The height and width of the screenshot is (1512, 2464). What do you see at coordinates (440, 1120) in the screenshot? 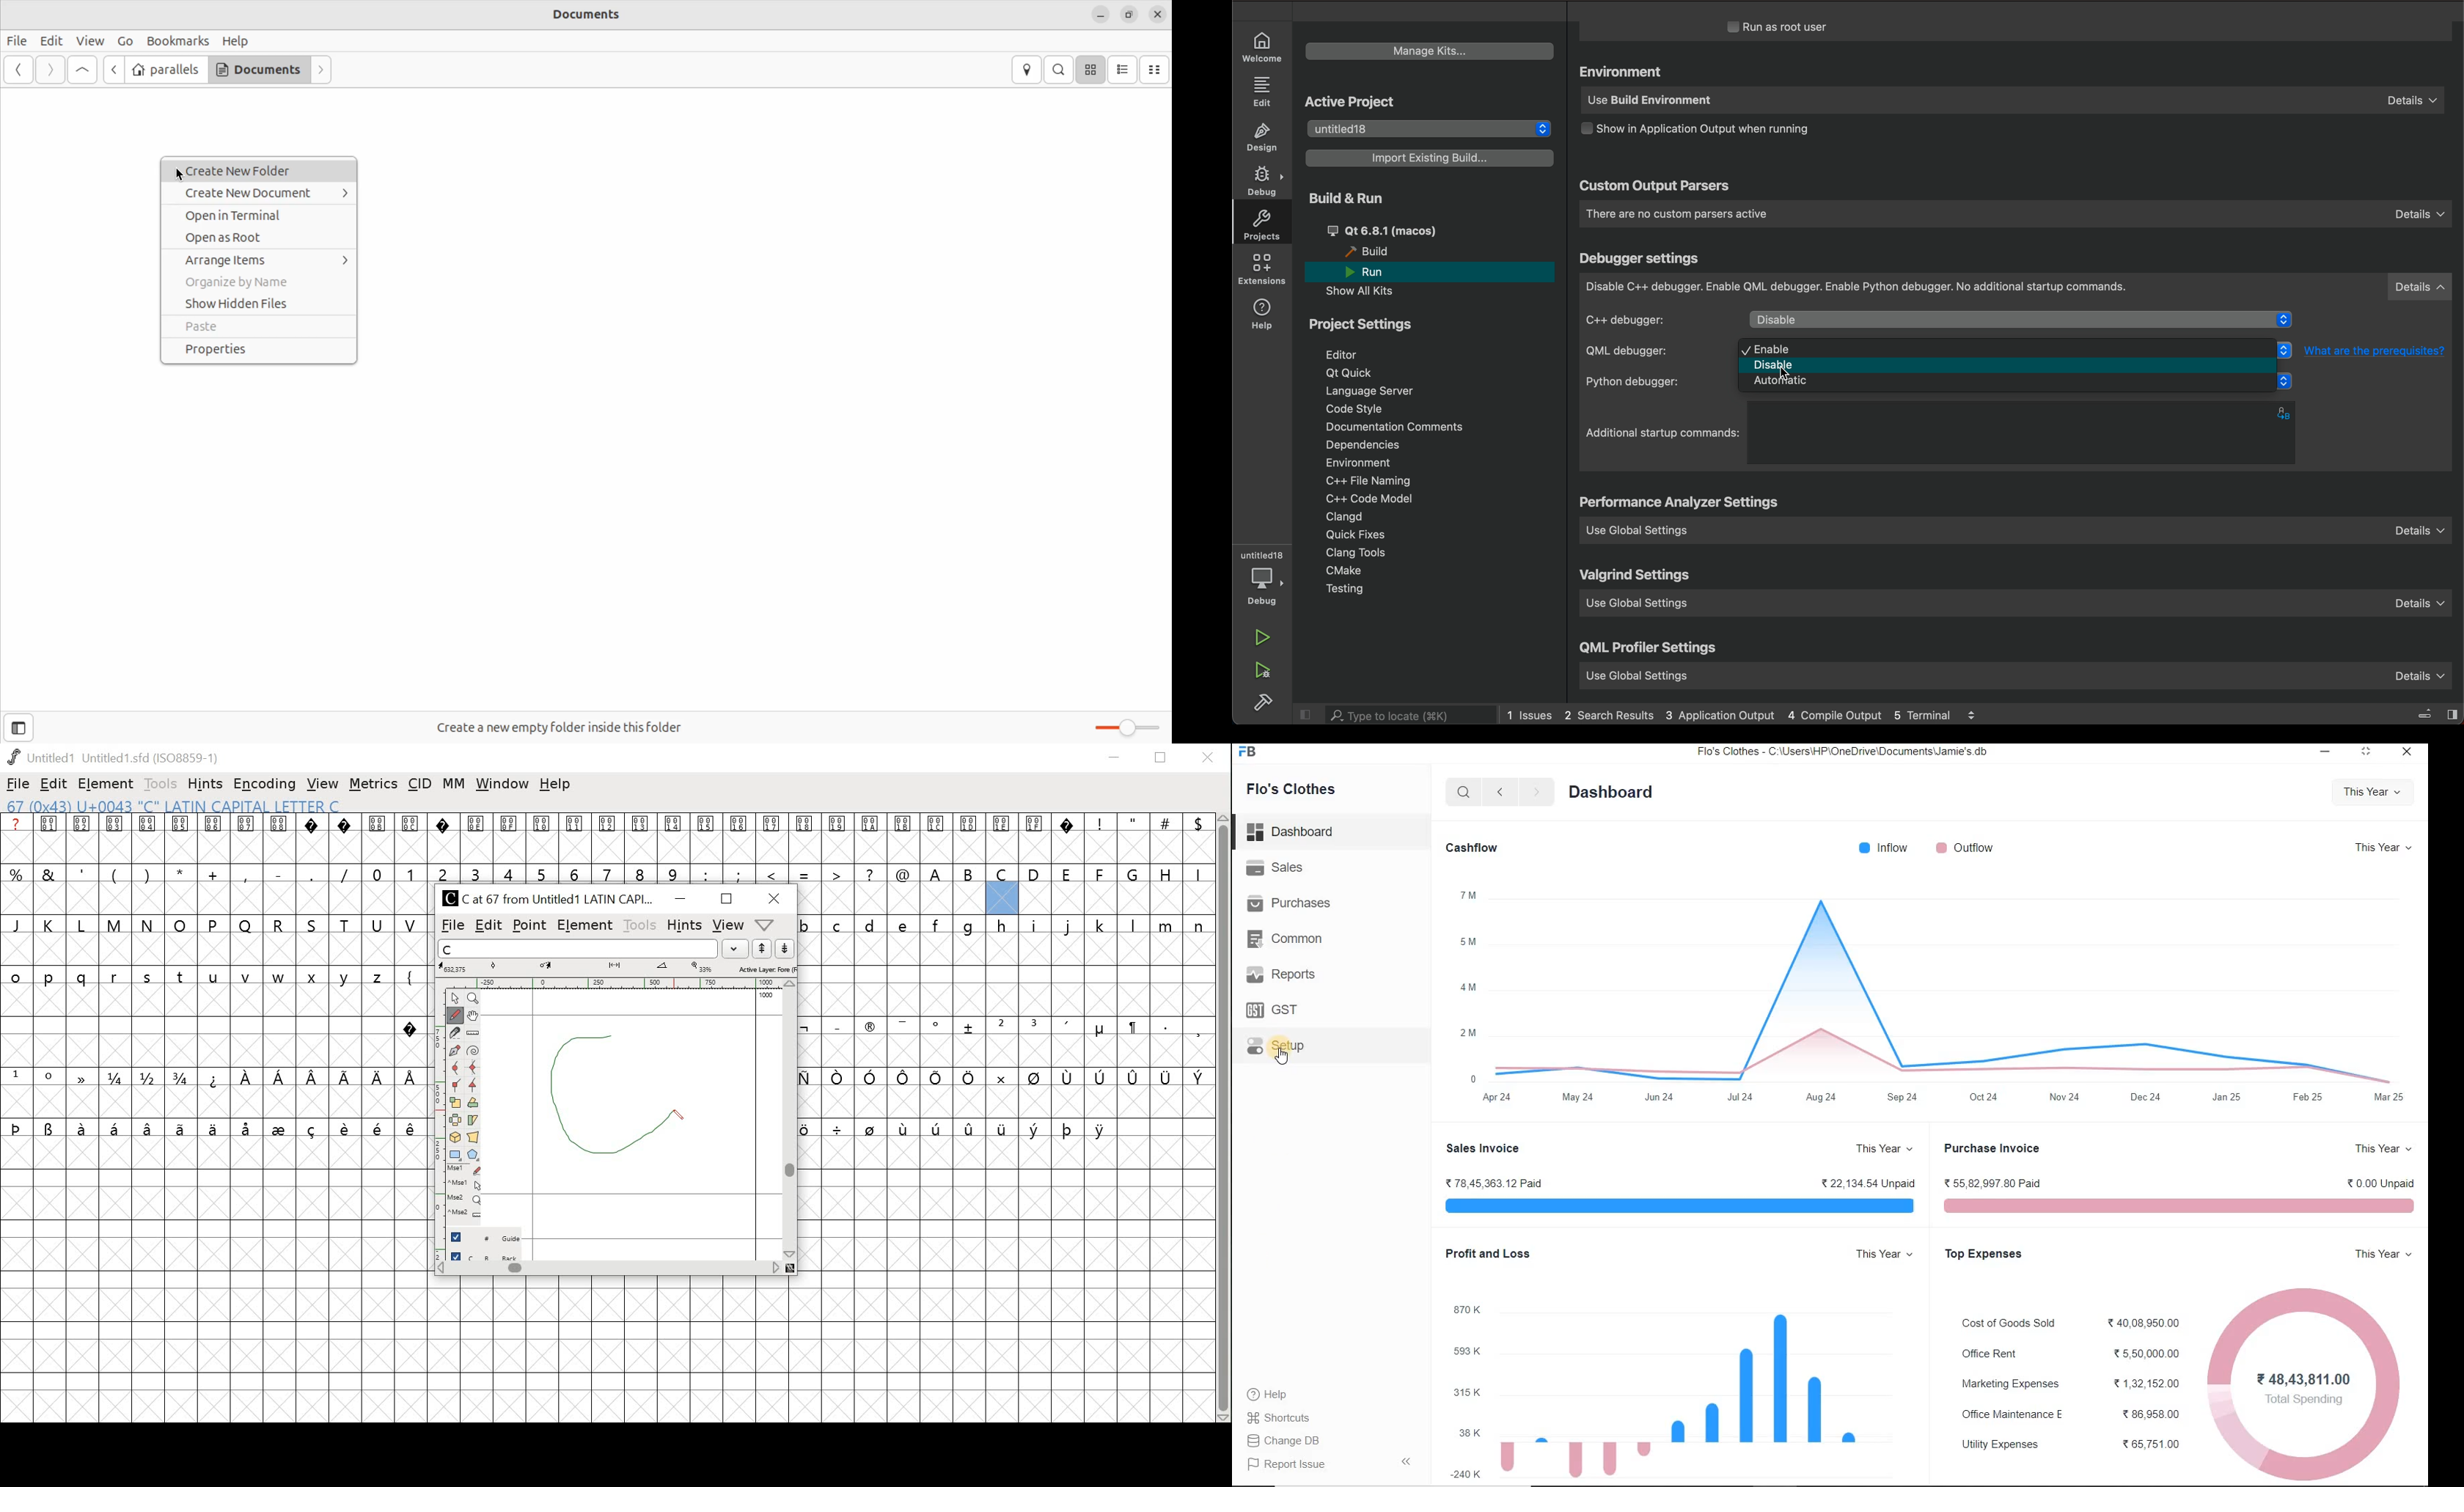
I see `ruler` at bounding box center [440, 1120].